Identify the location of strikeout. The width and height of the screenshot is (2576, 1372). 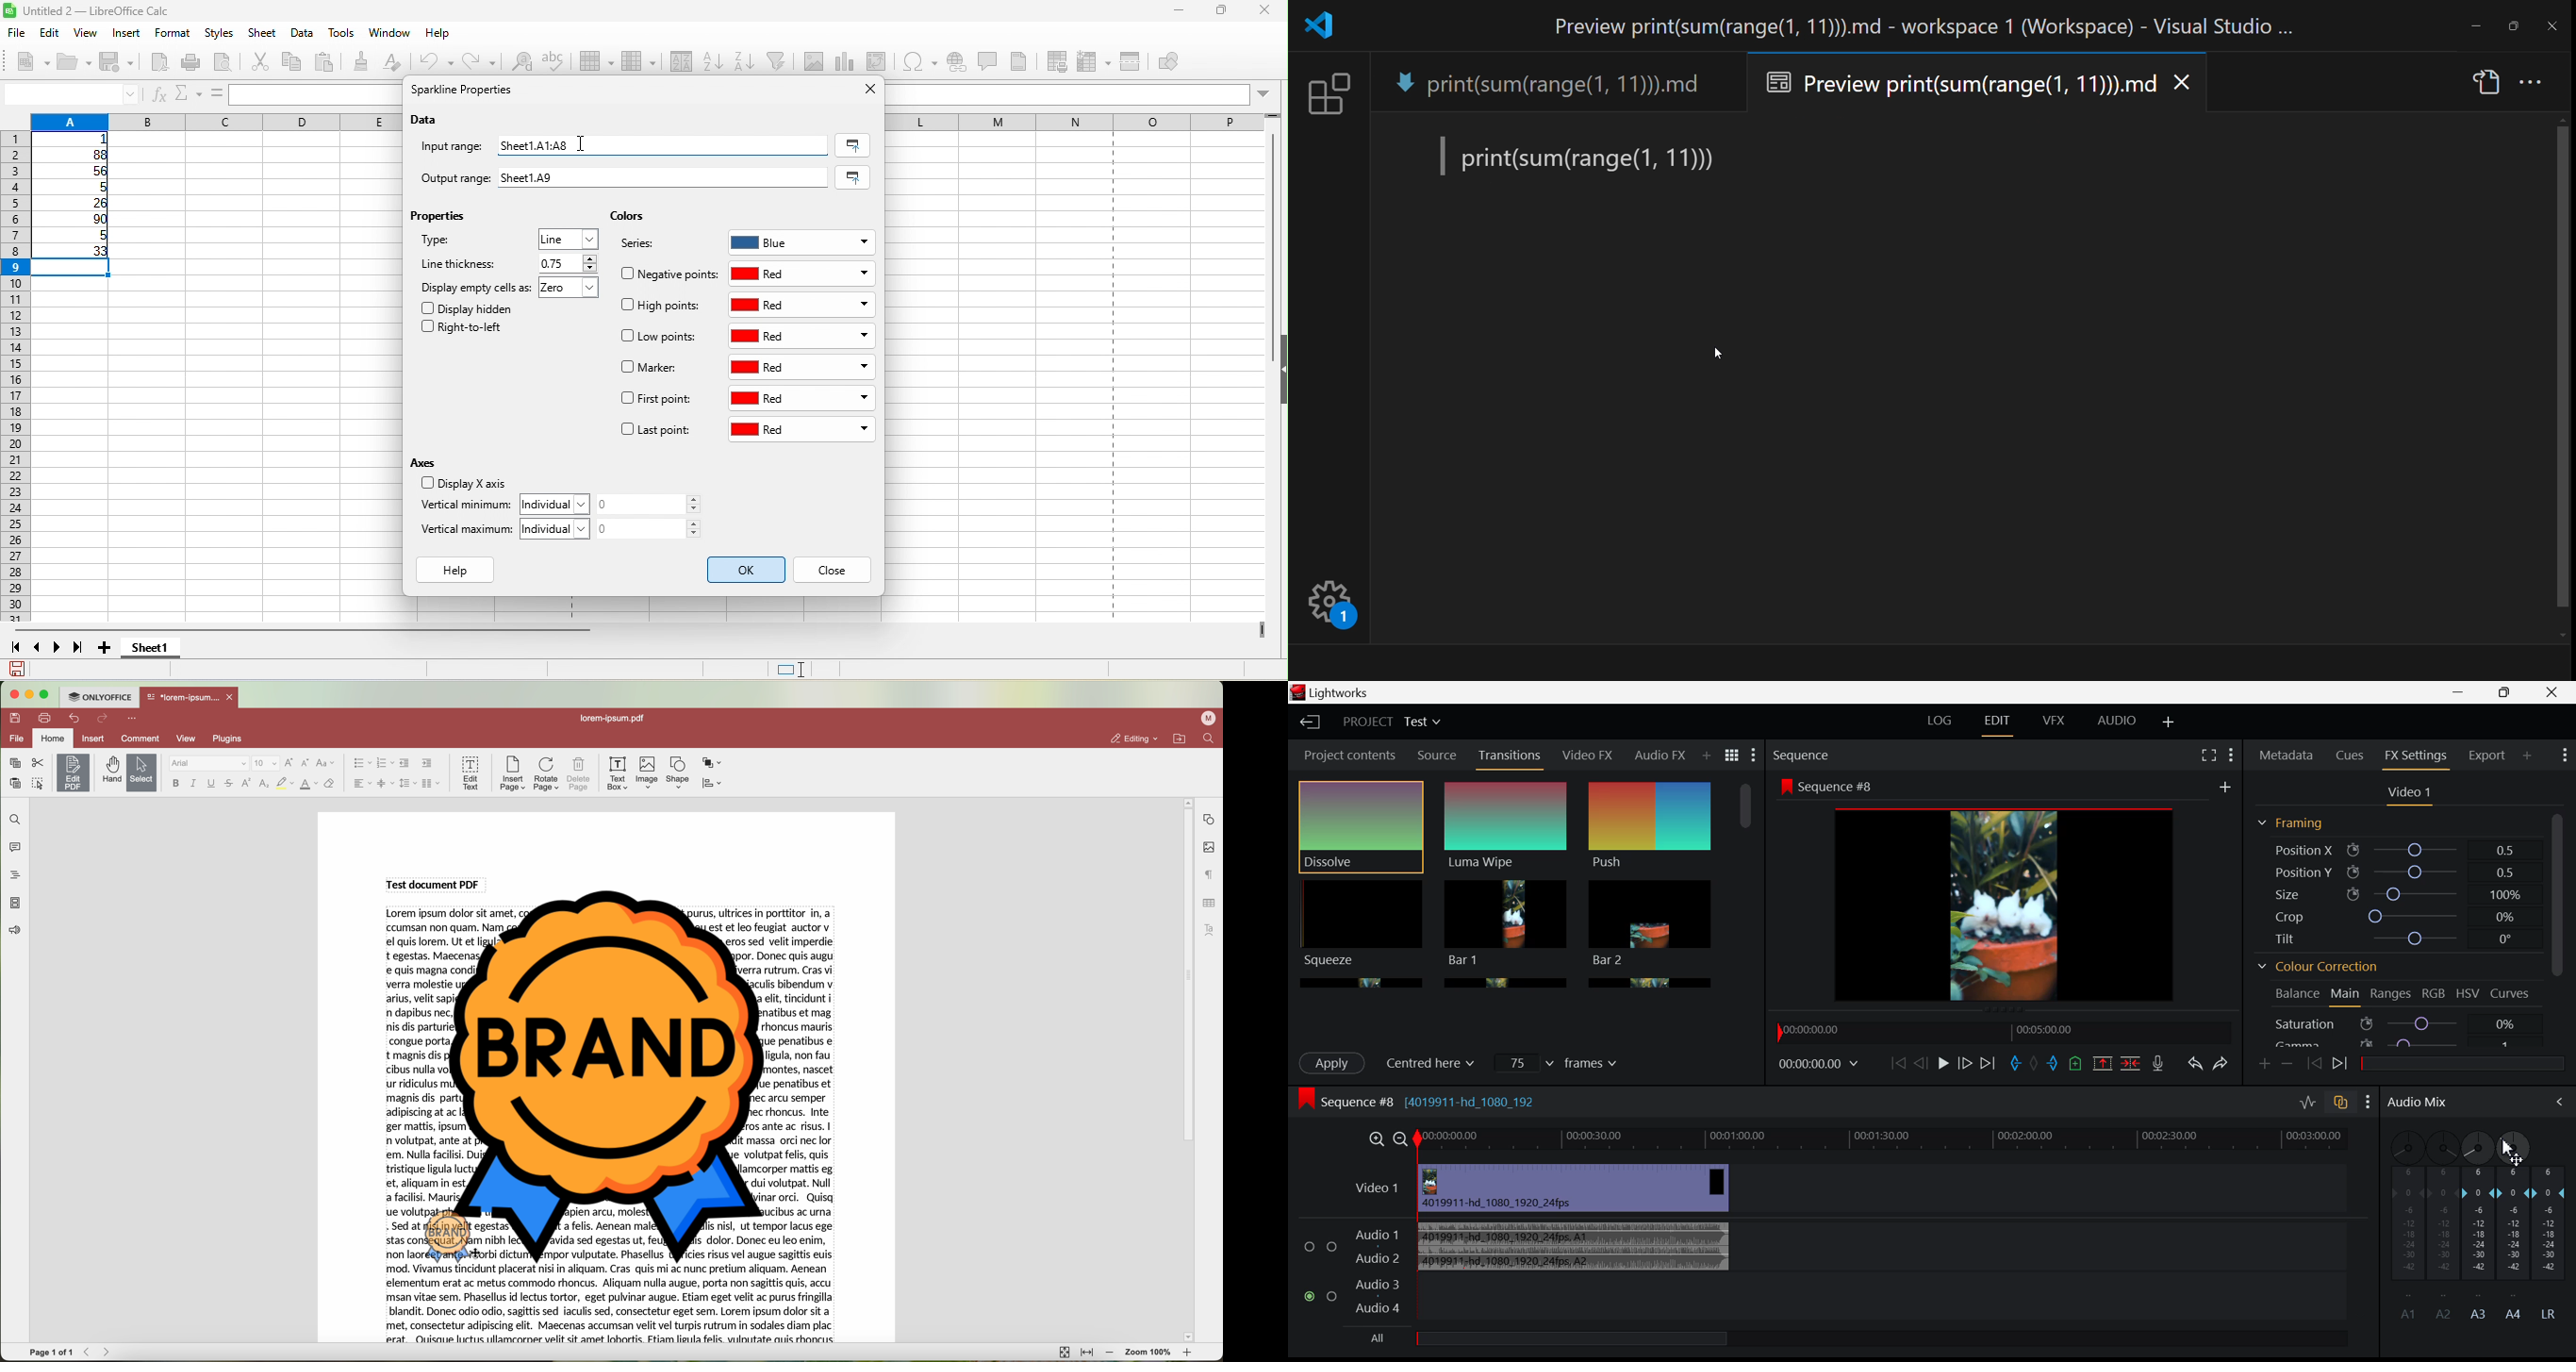
(230, 784).